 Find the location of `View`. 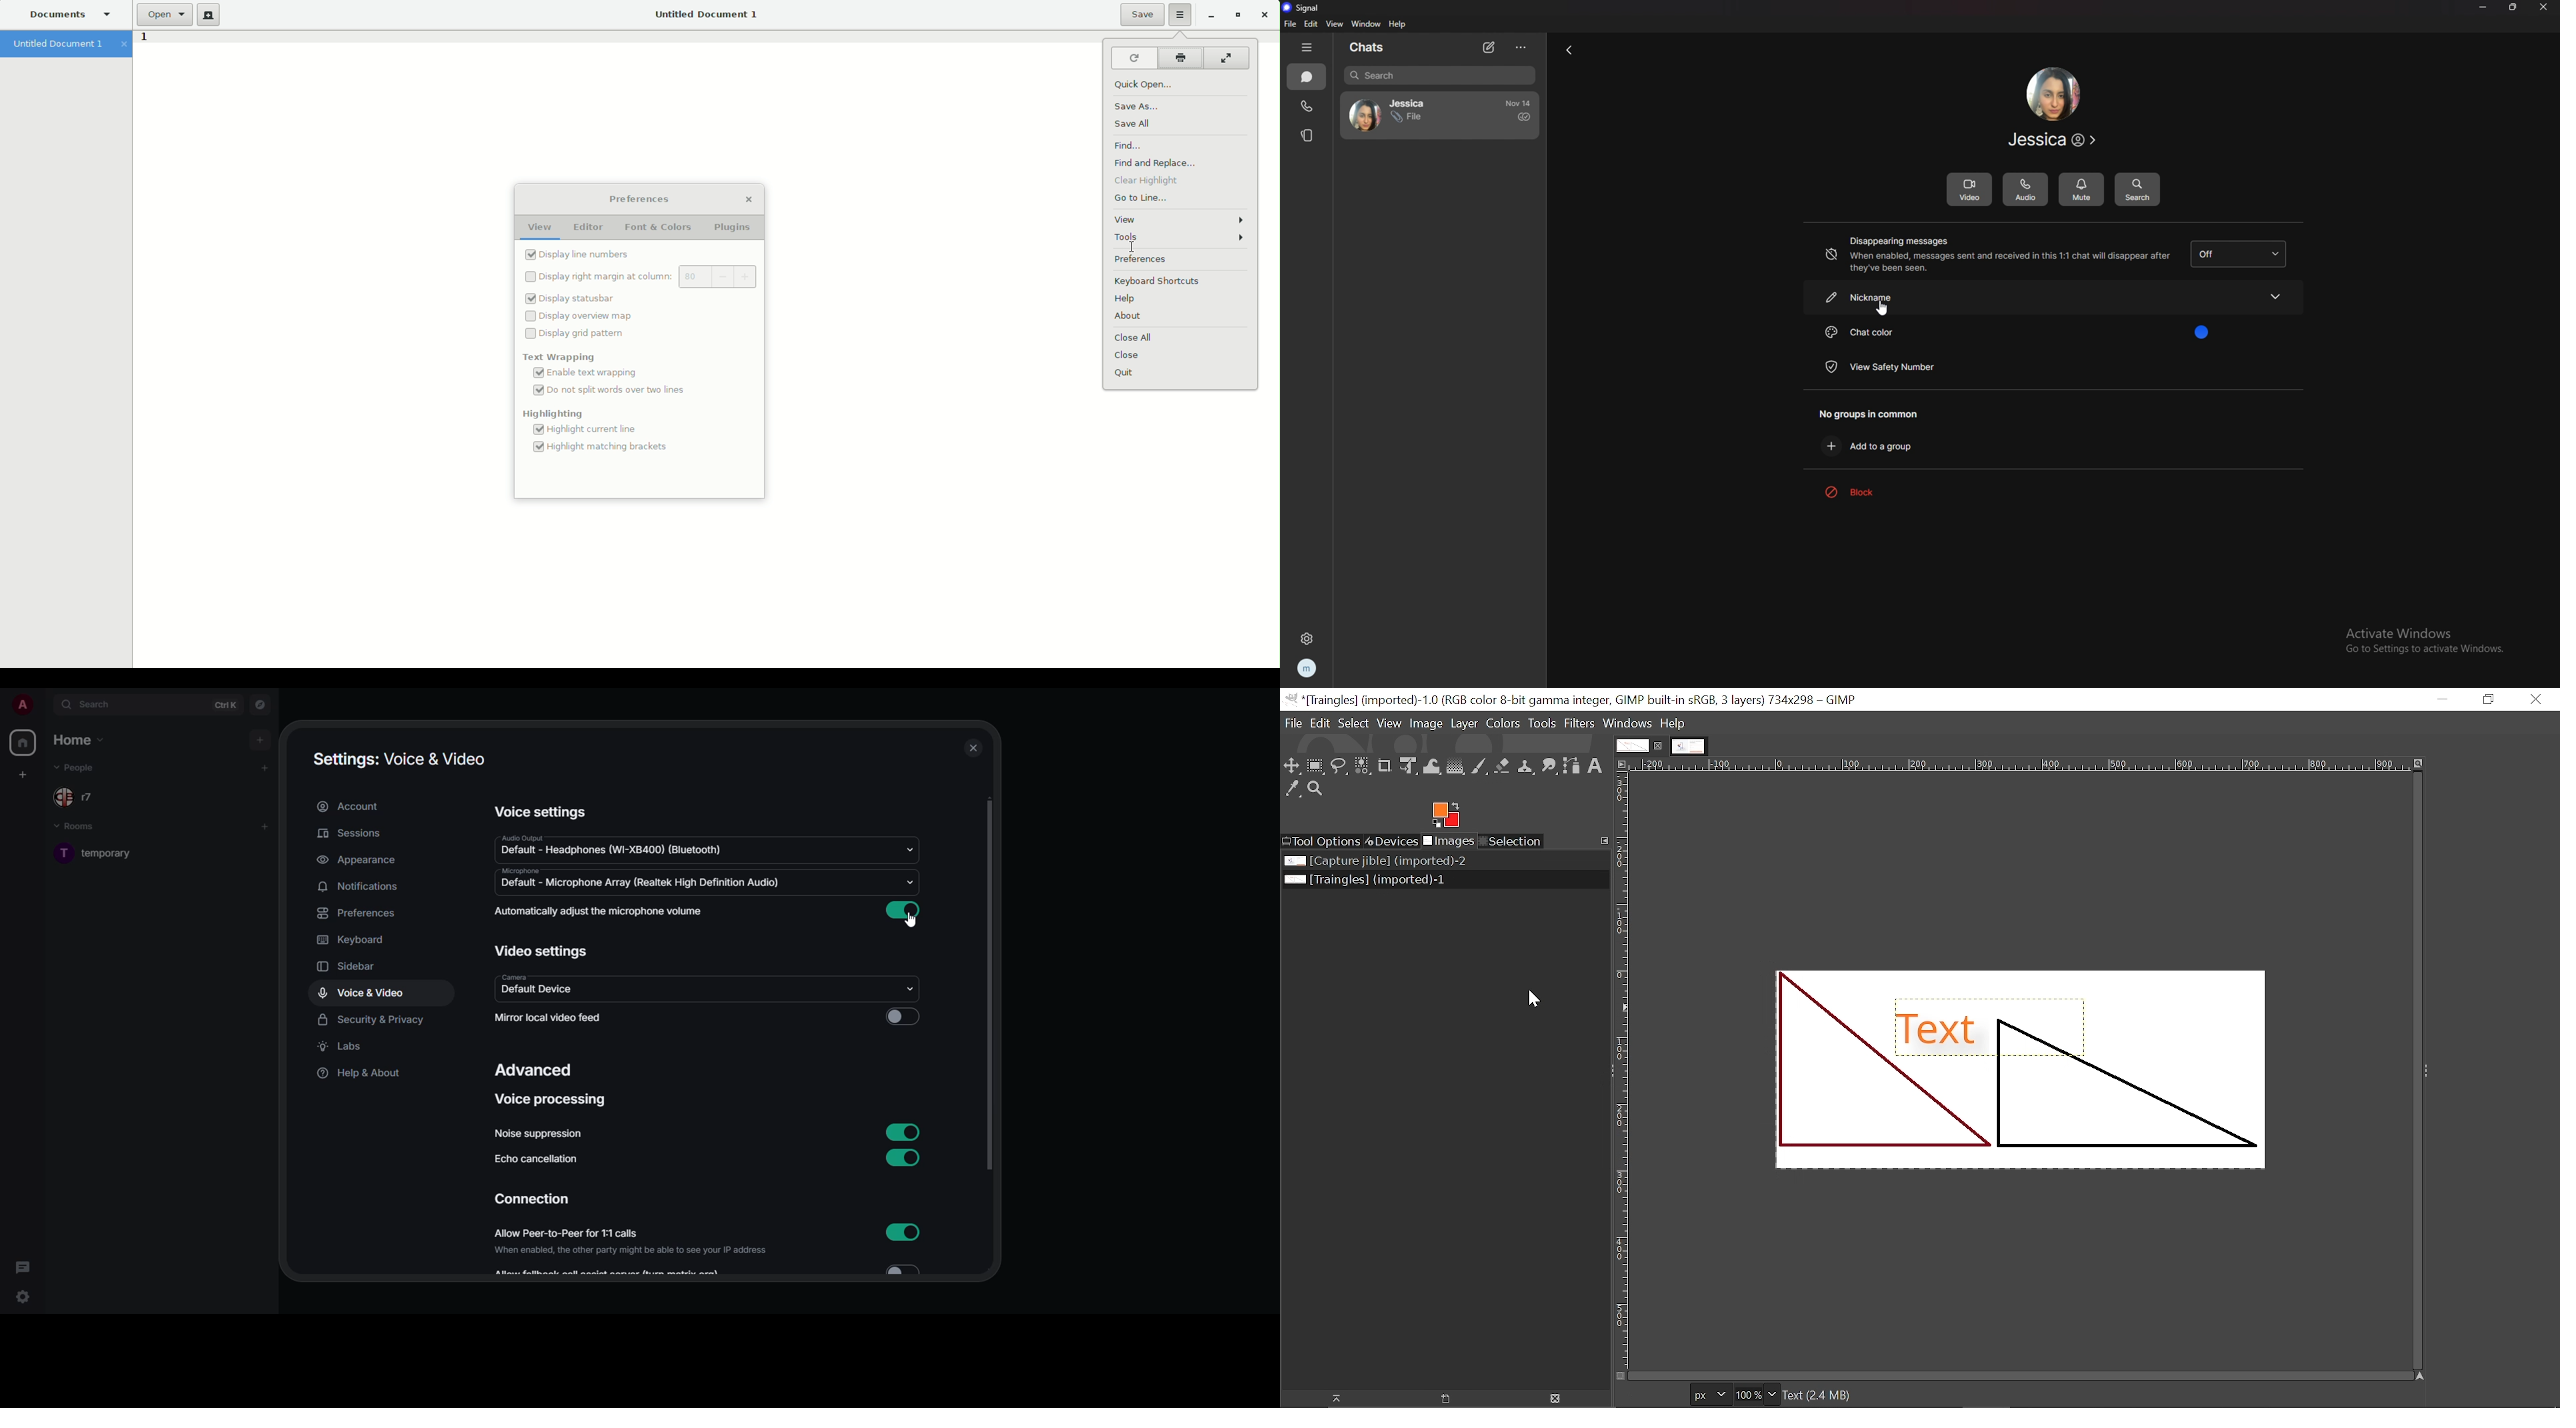

View is located at coordinates (1390, 725).